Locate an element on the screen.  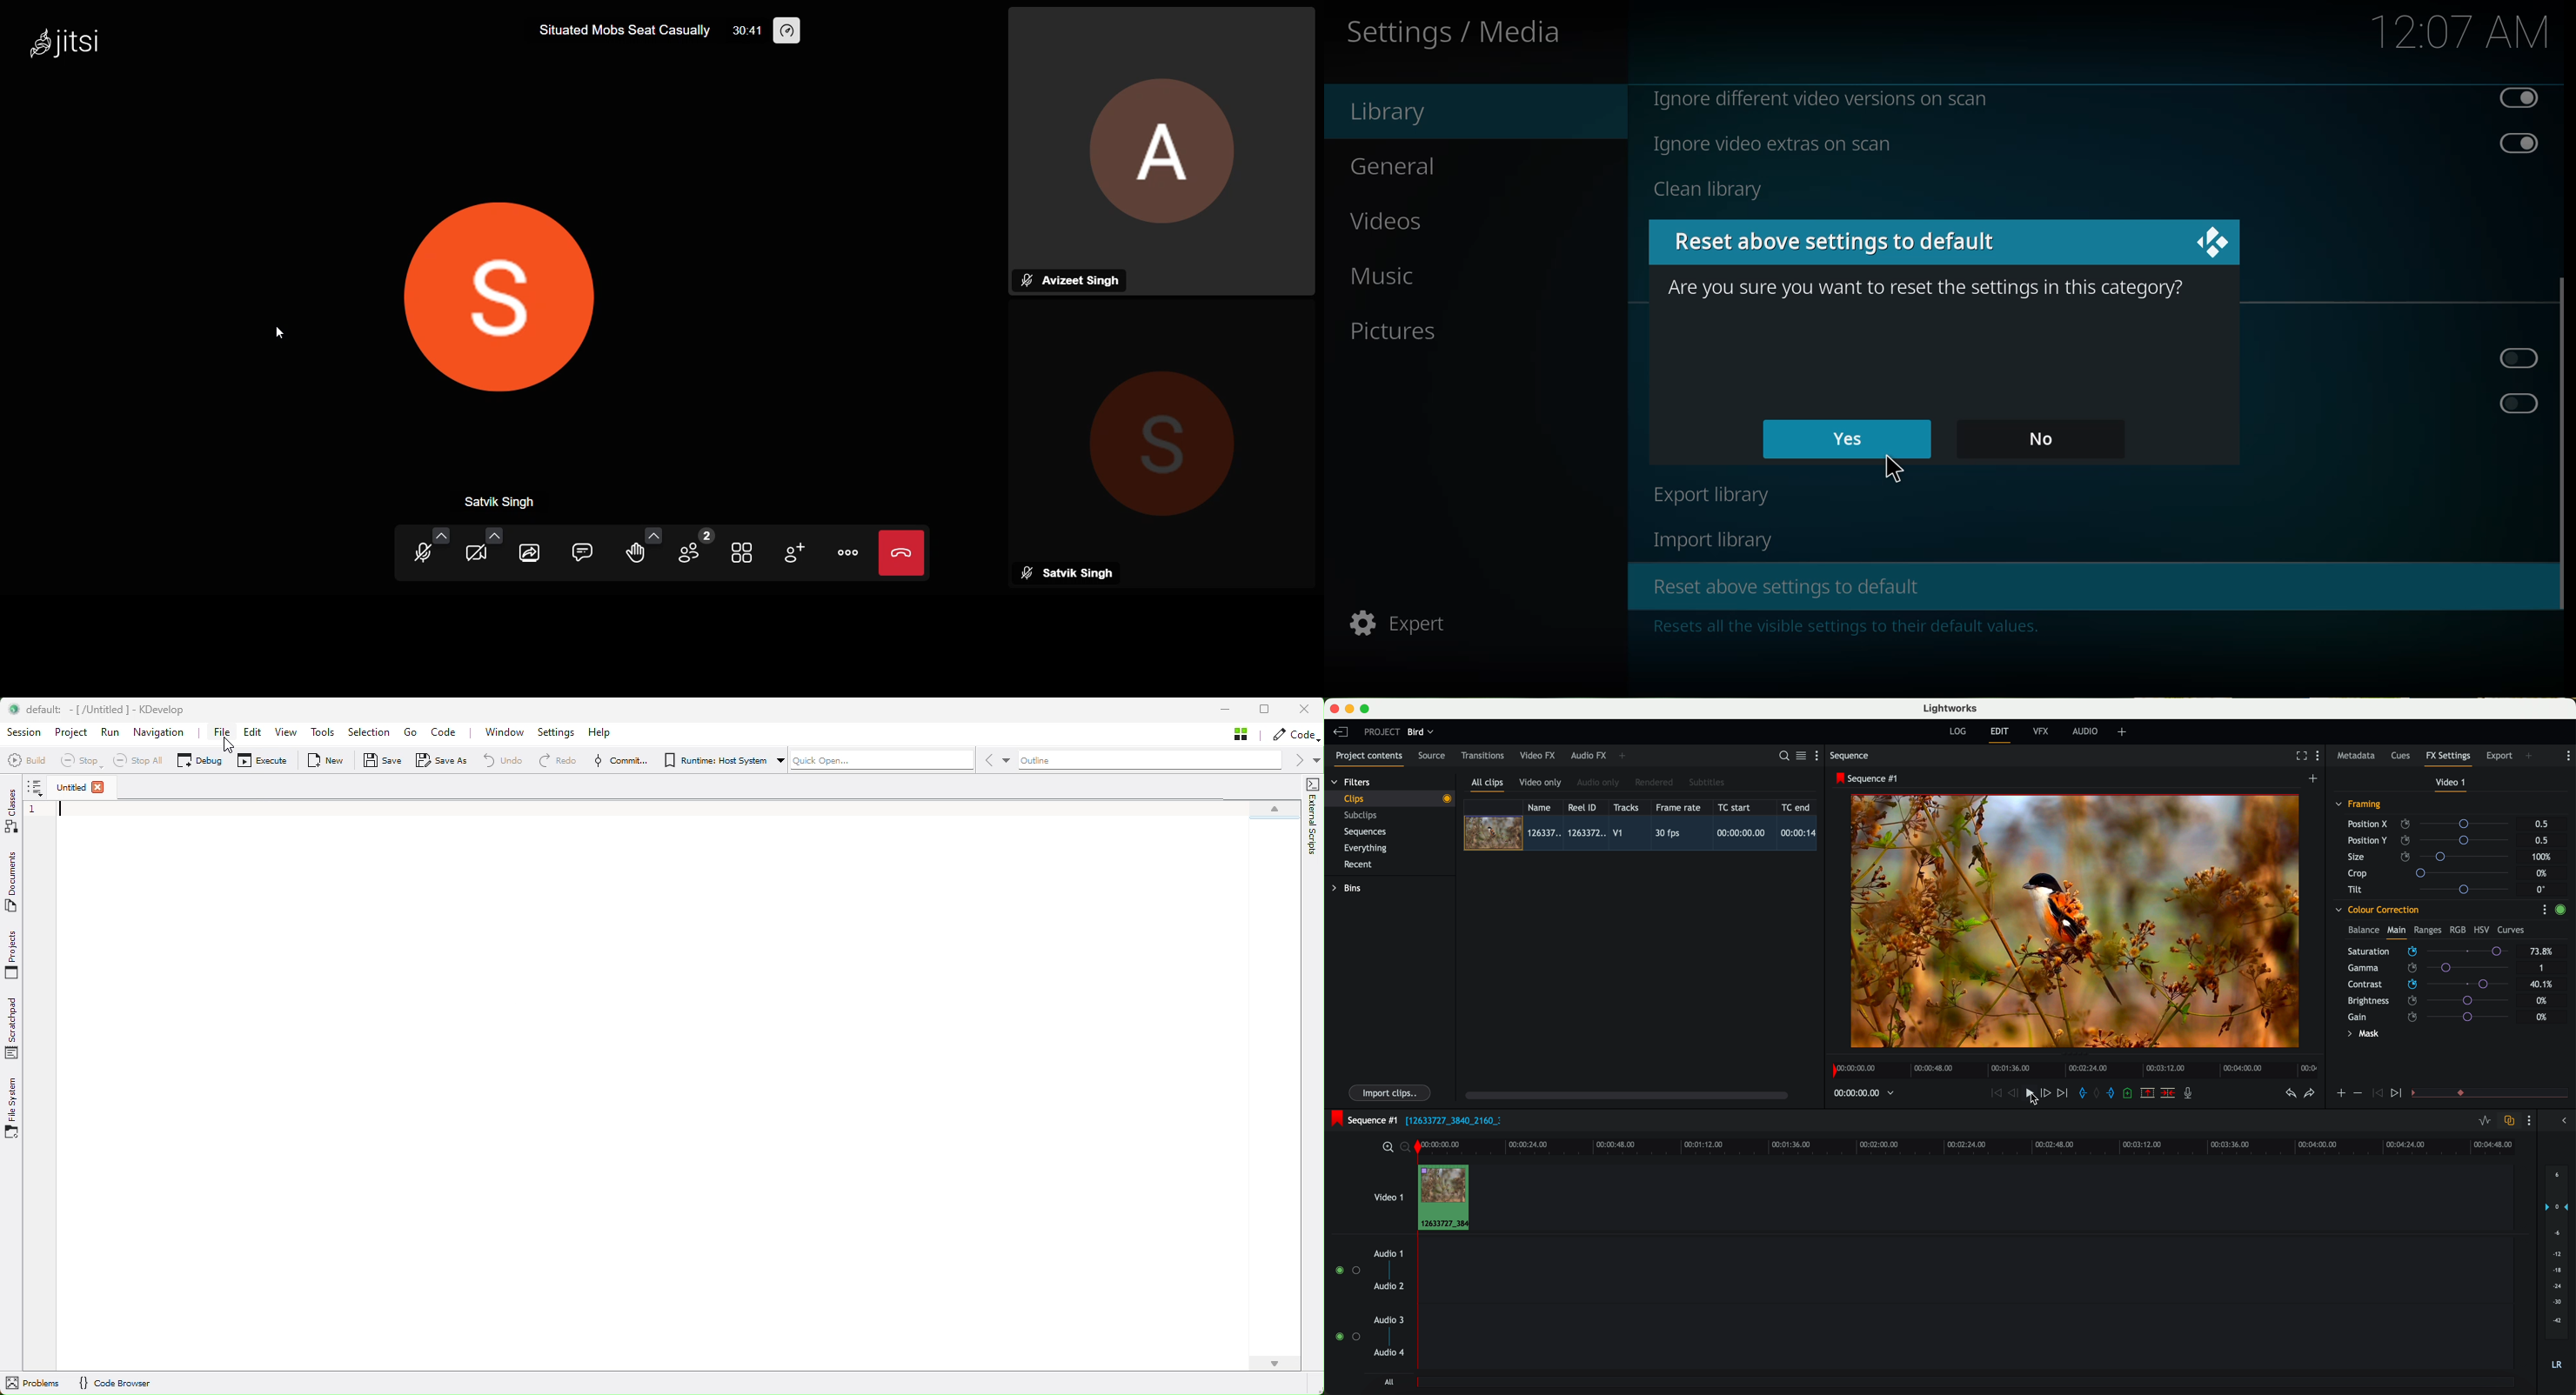
yes is located at coordinates (1848, 439).